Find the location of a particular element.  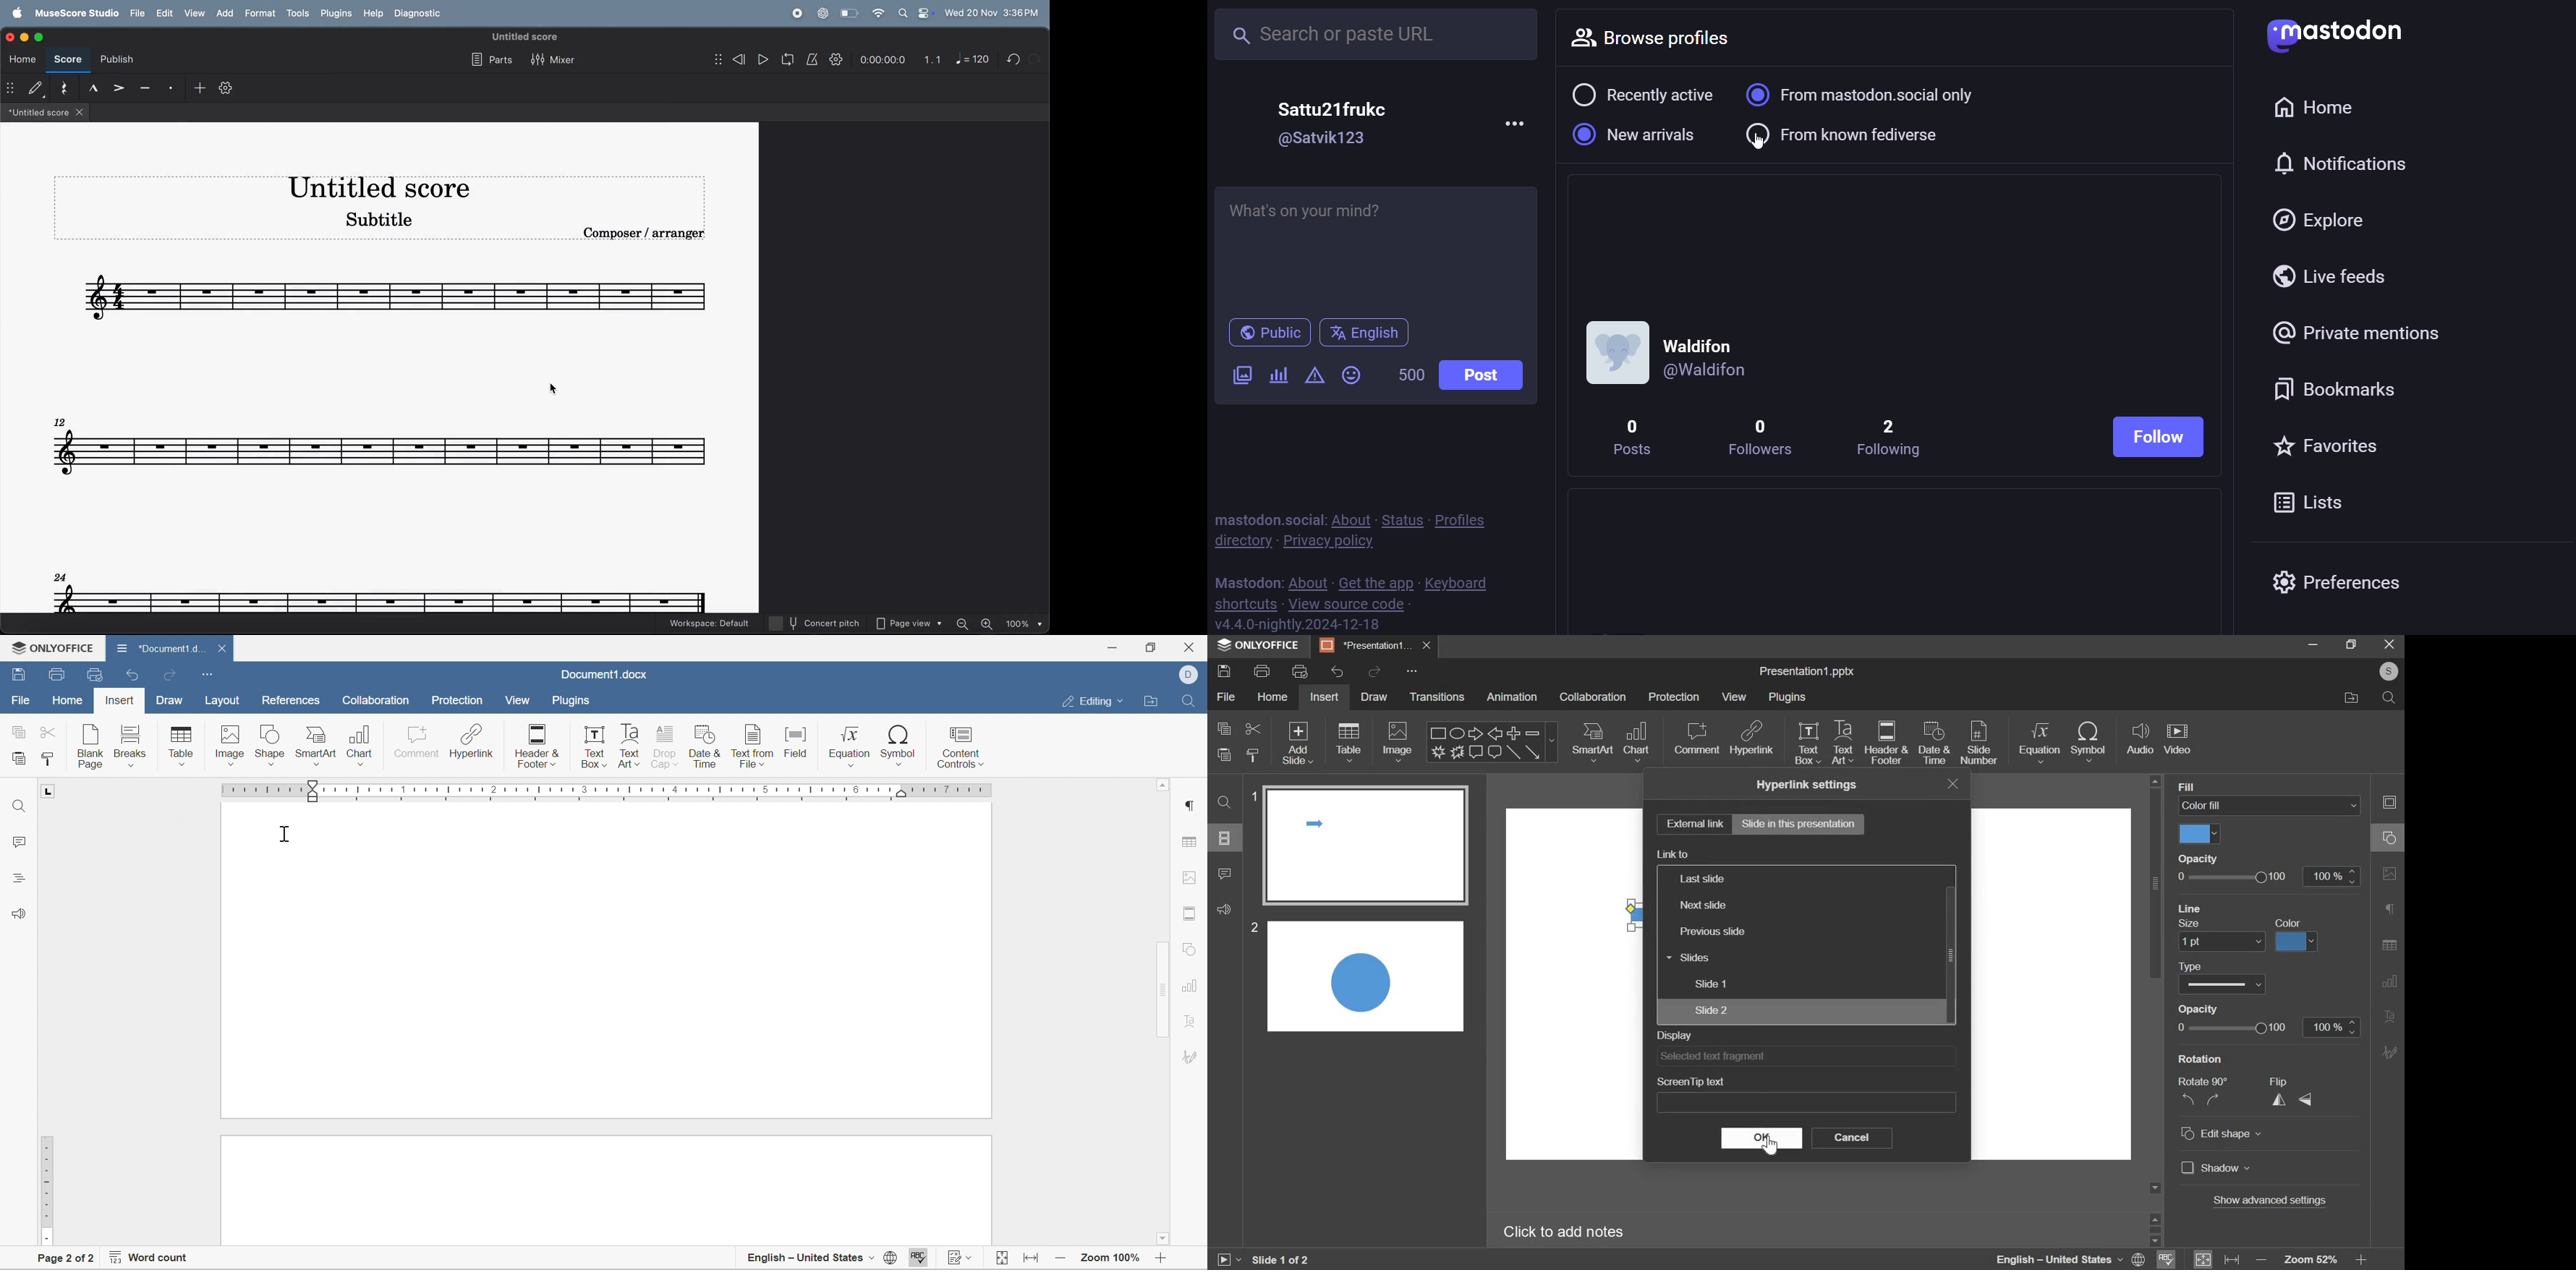

redo is located at coordinates (1376, 671).